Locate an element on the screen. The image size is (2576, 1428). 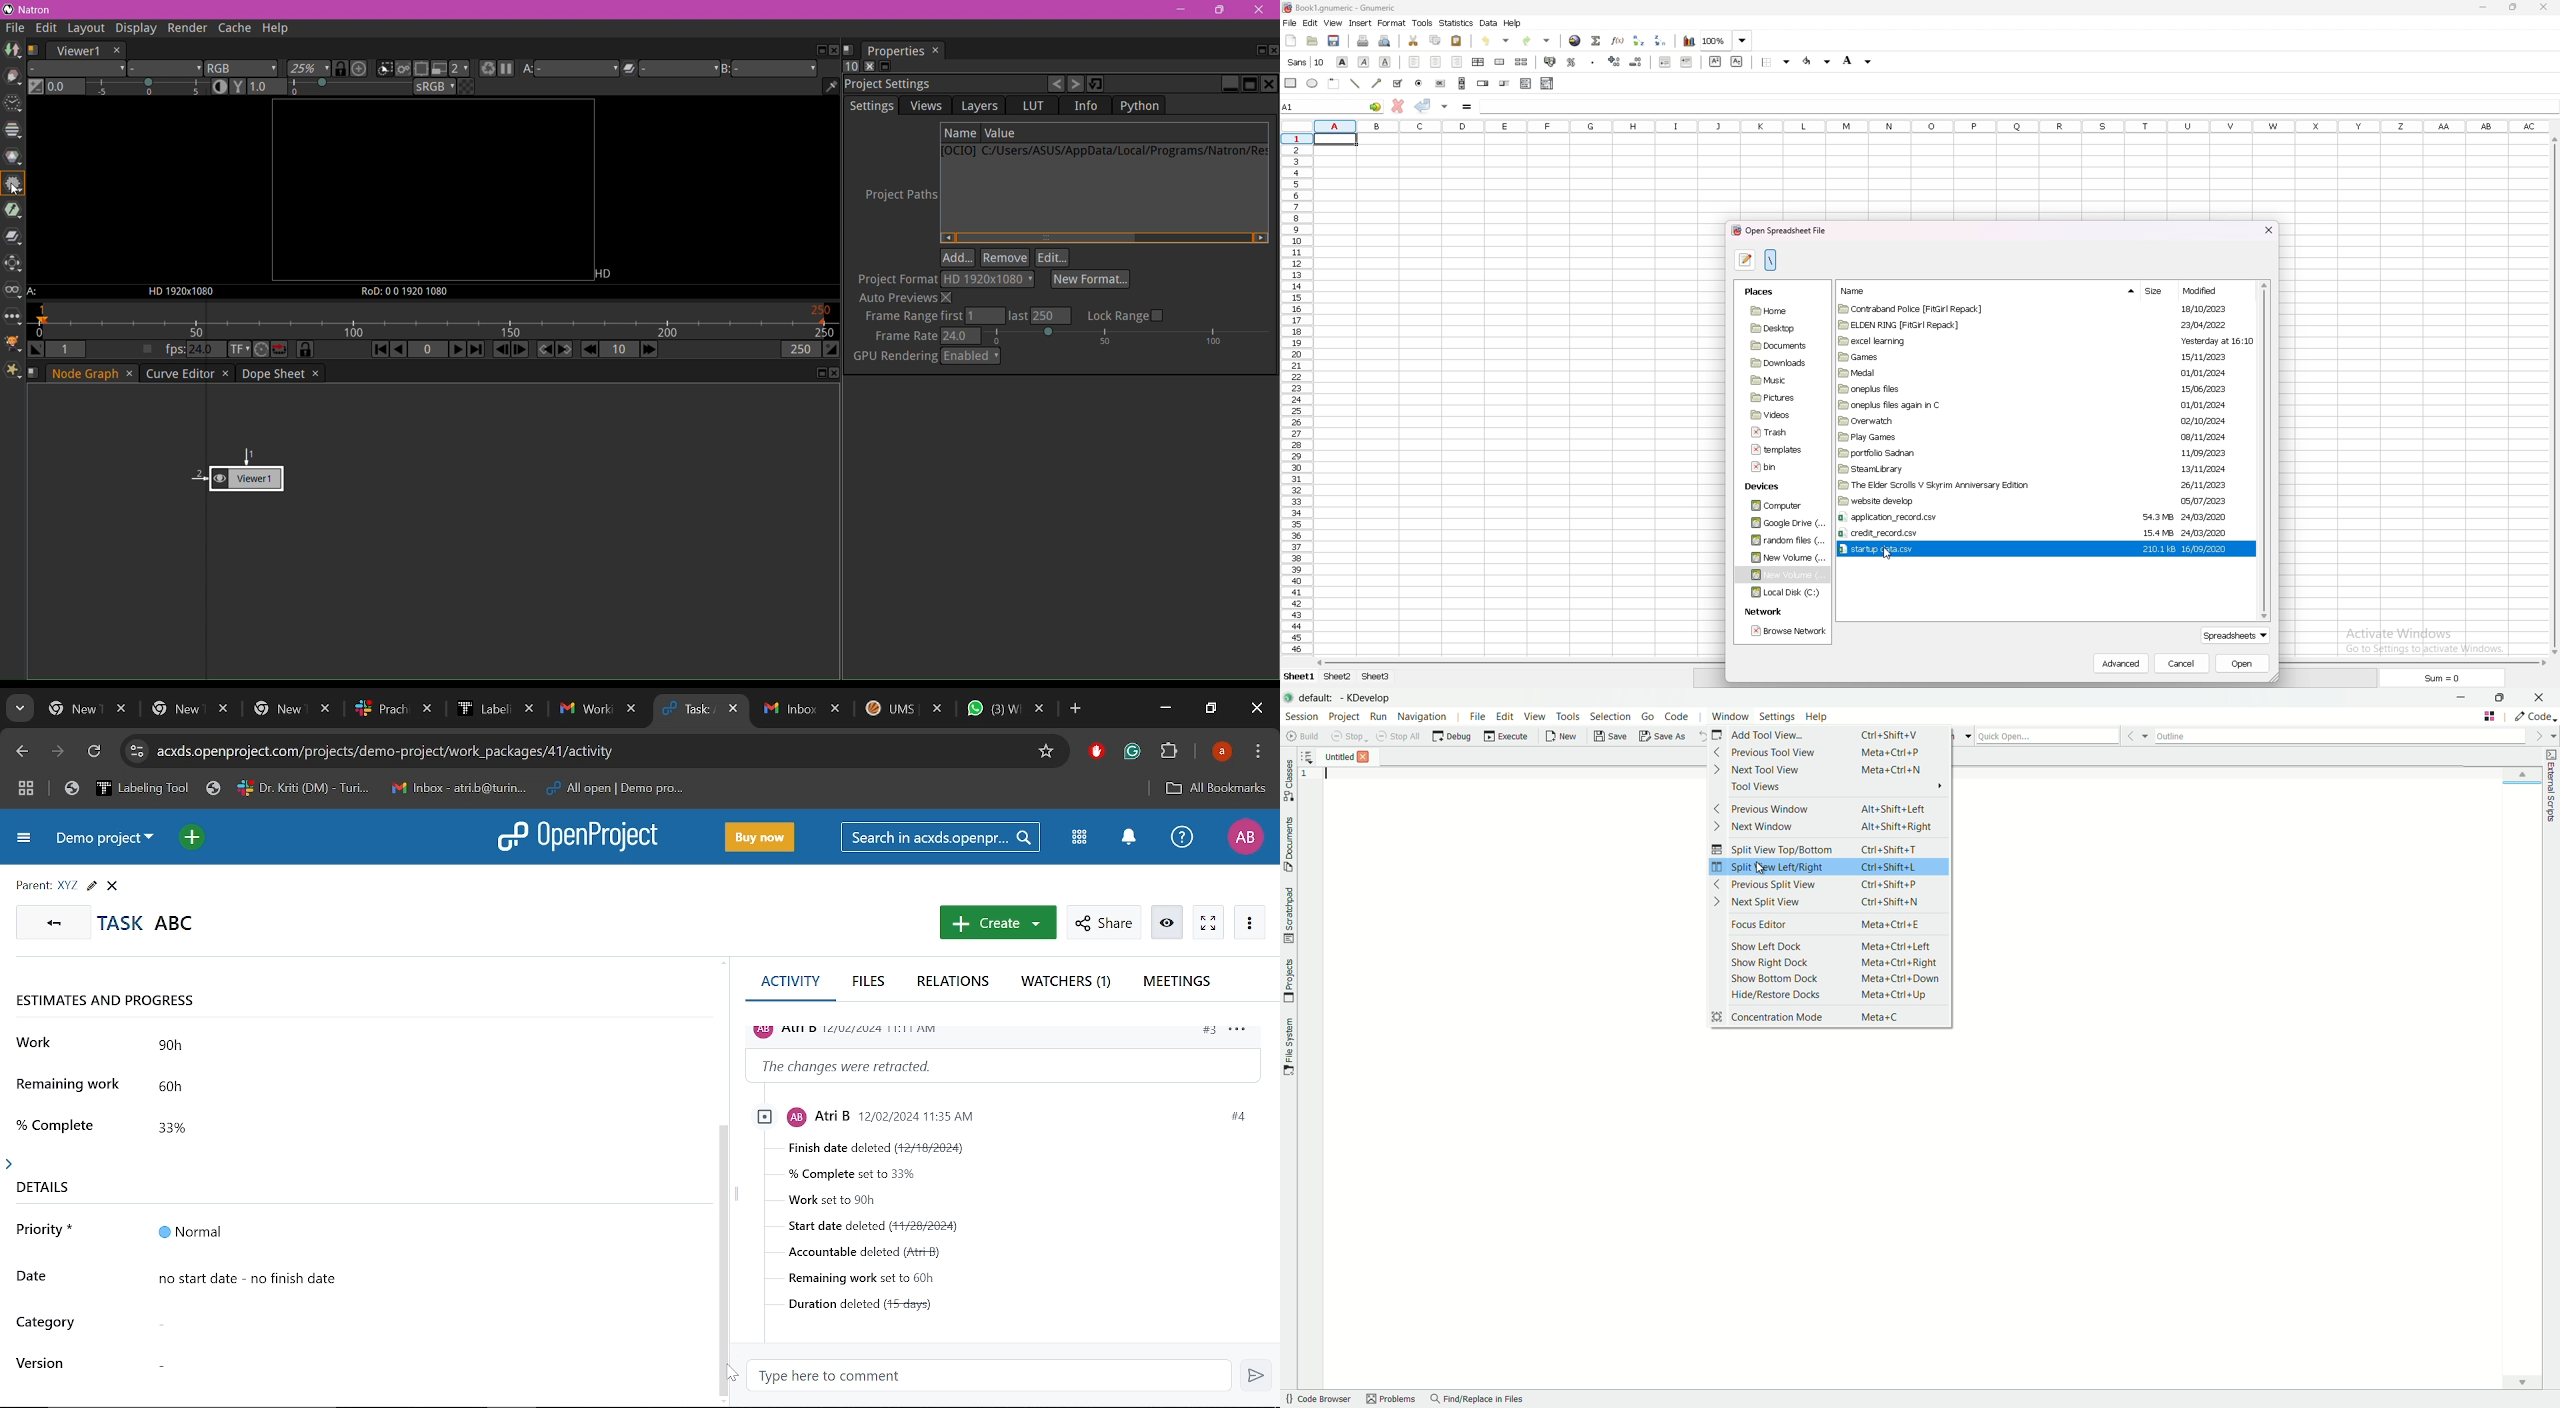
file menu is located at coordinates (1479, 716).